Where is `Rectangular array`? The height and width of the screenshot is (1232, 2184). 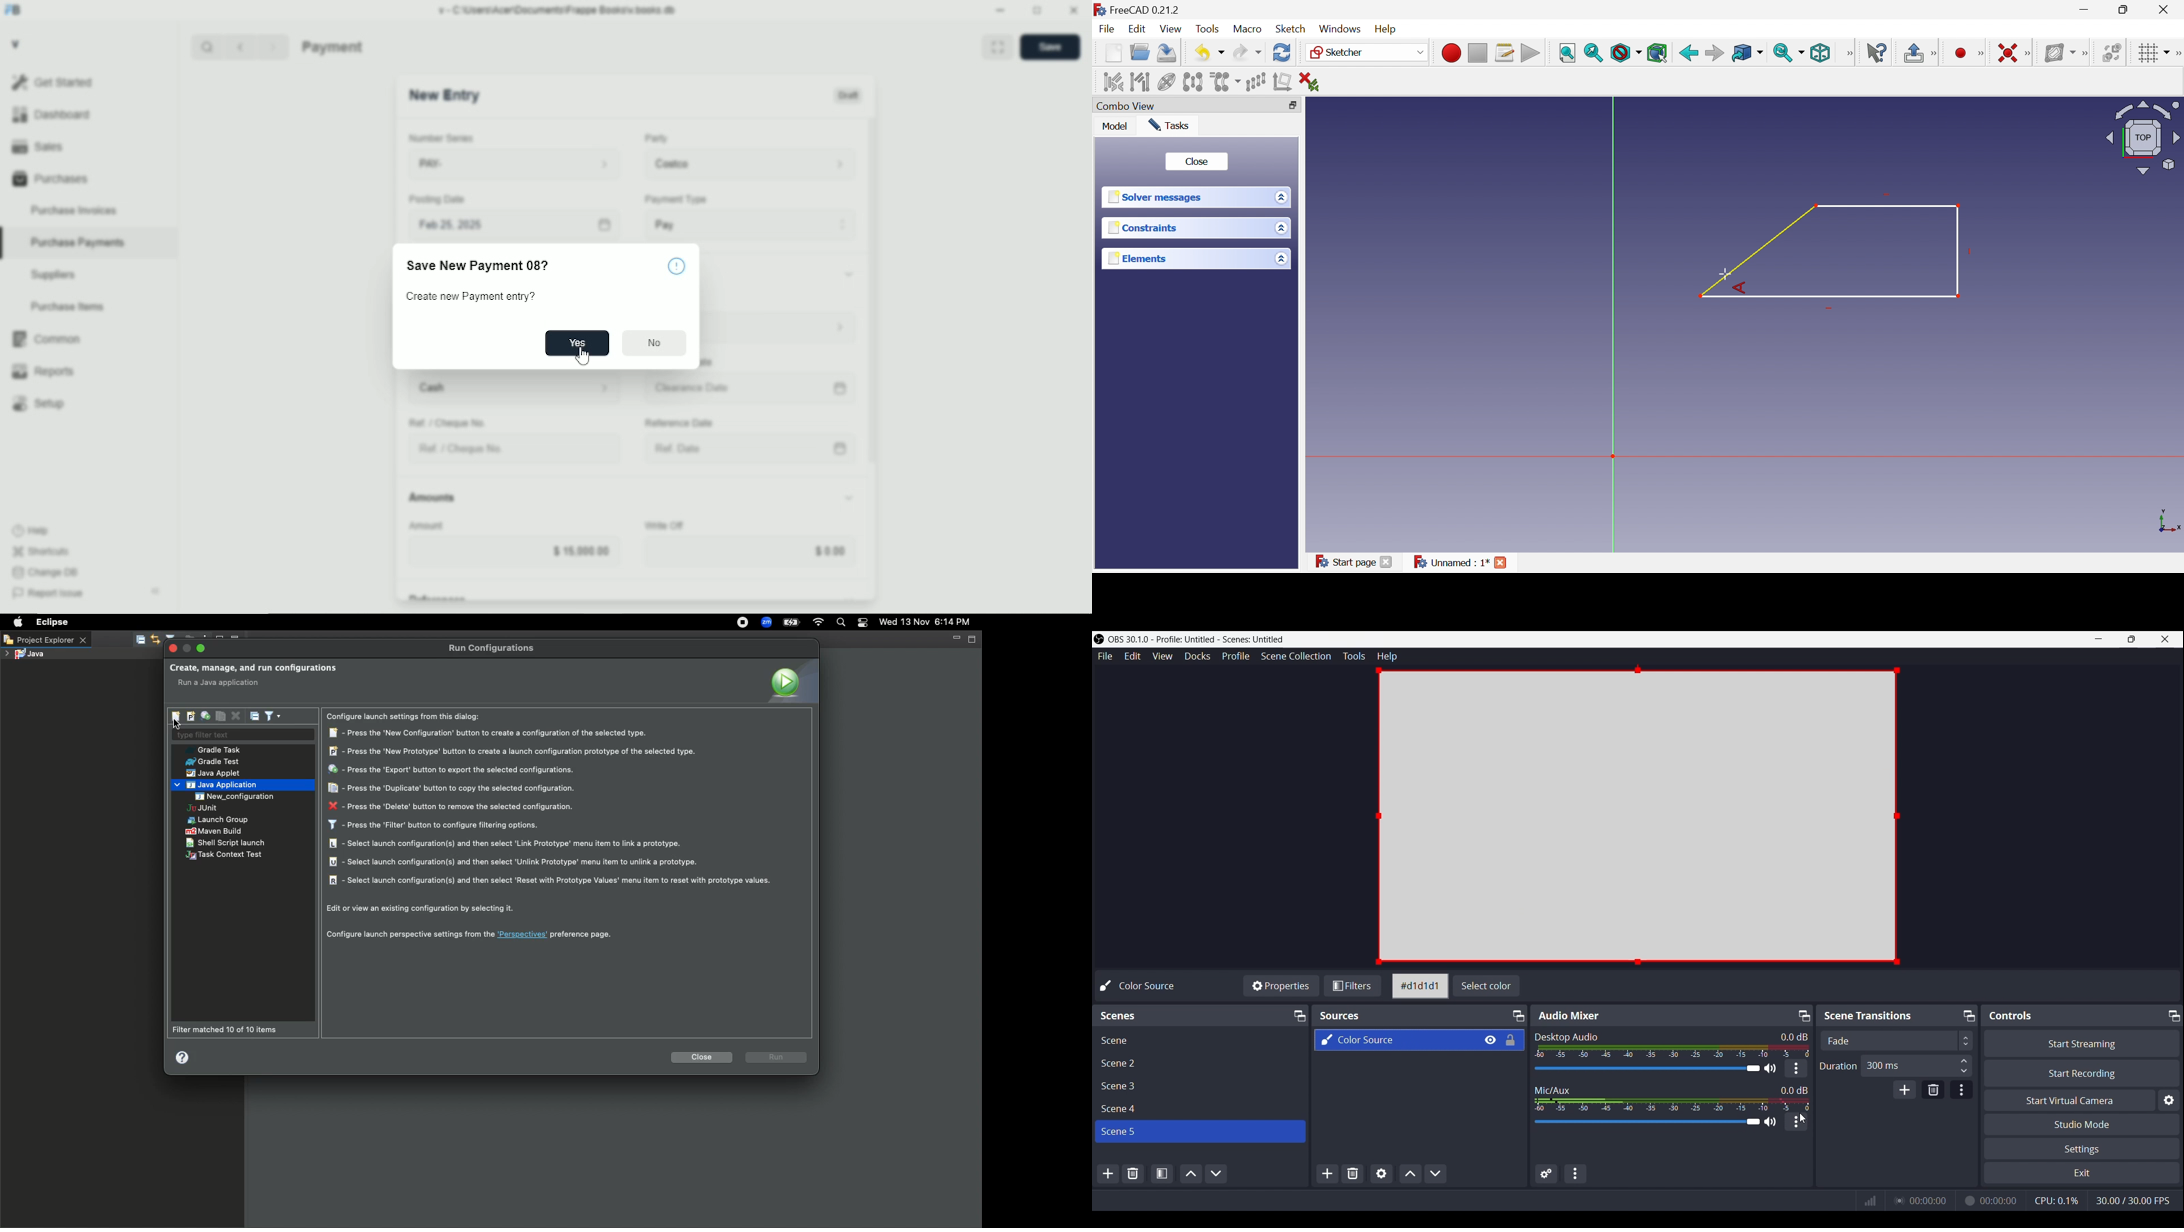
Rectangular array is located at coordinates (1258, 82).